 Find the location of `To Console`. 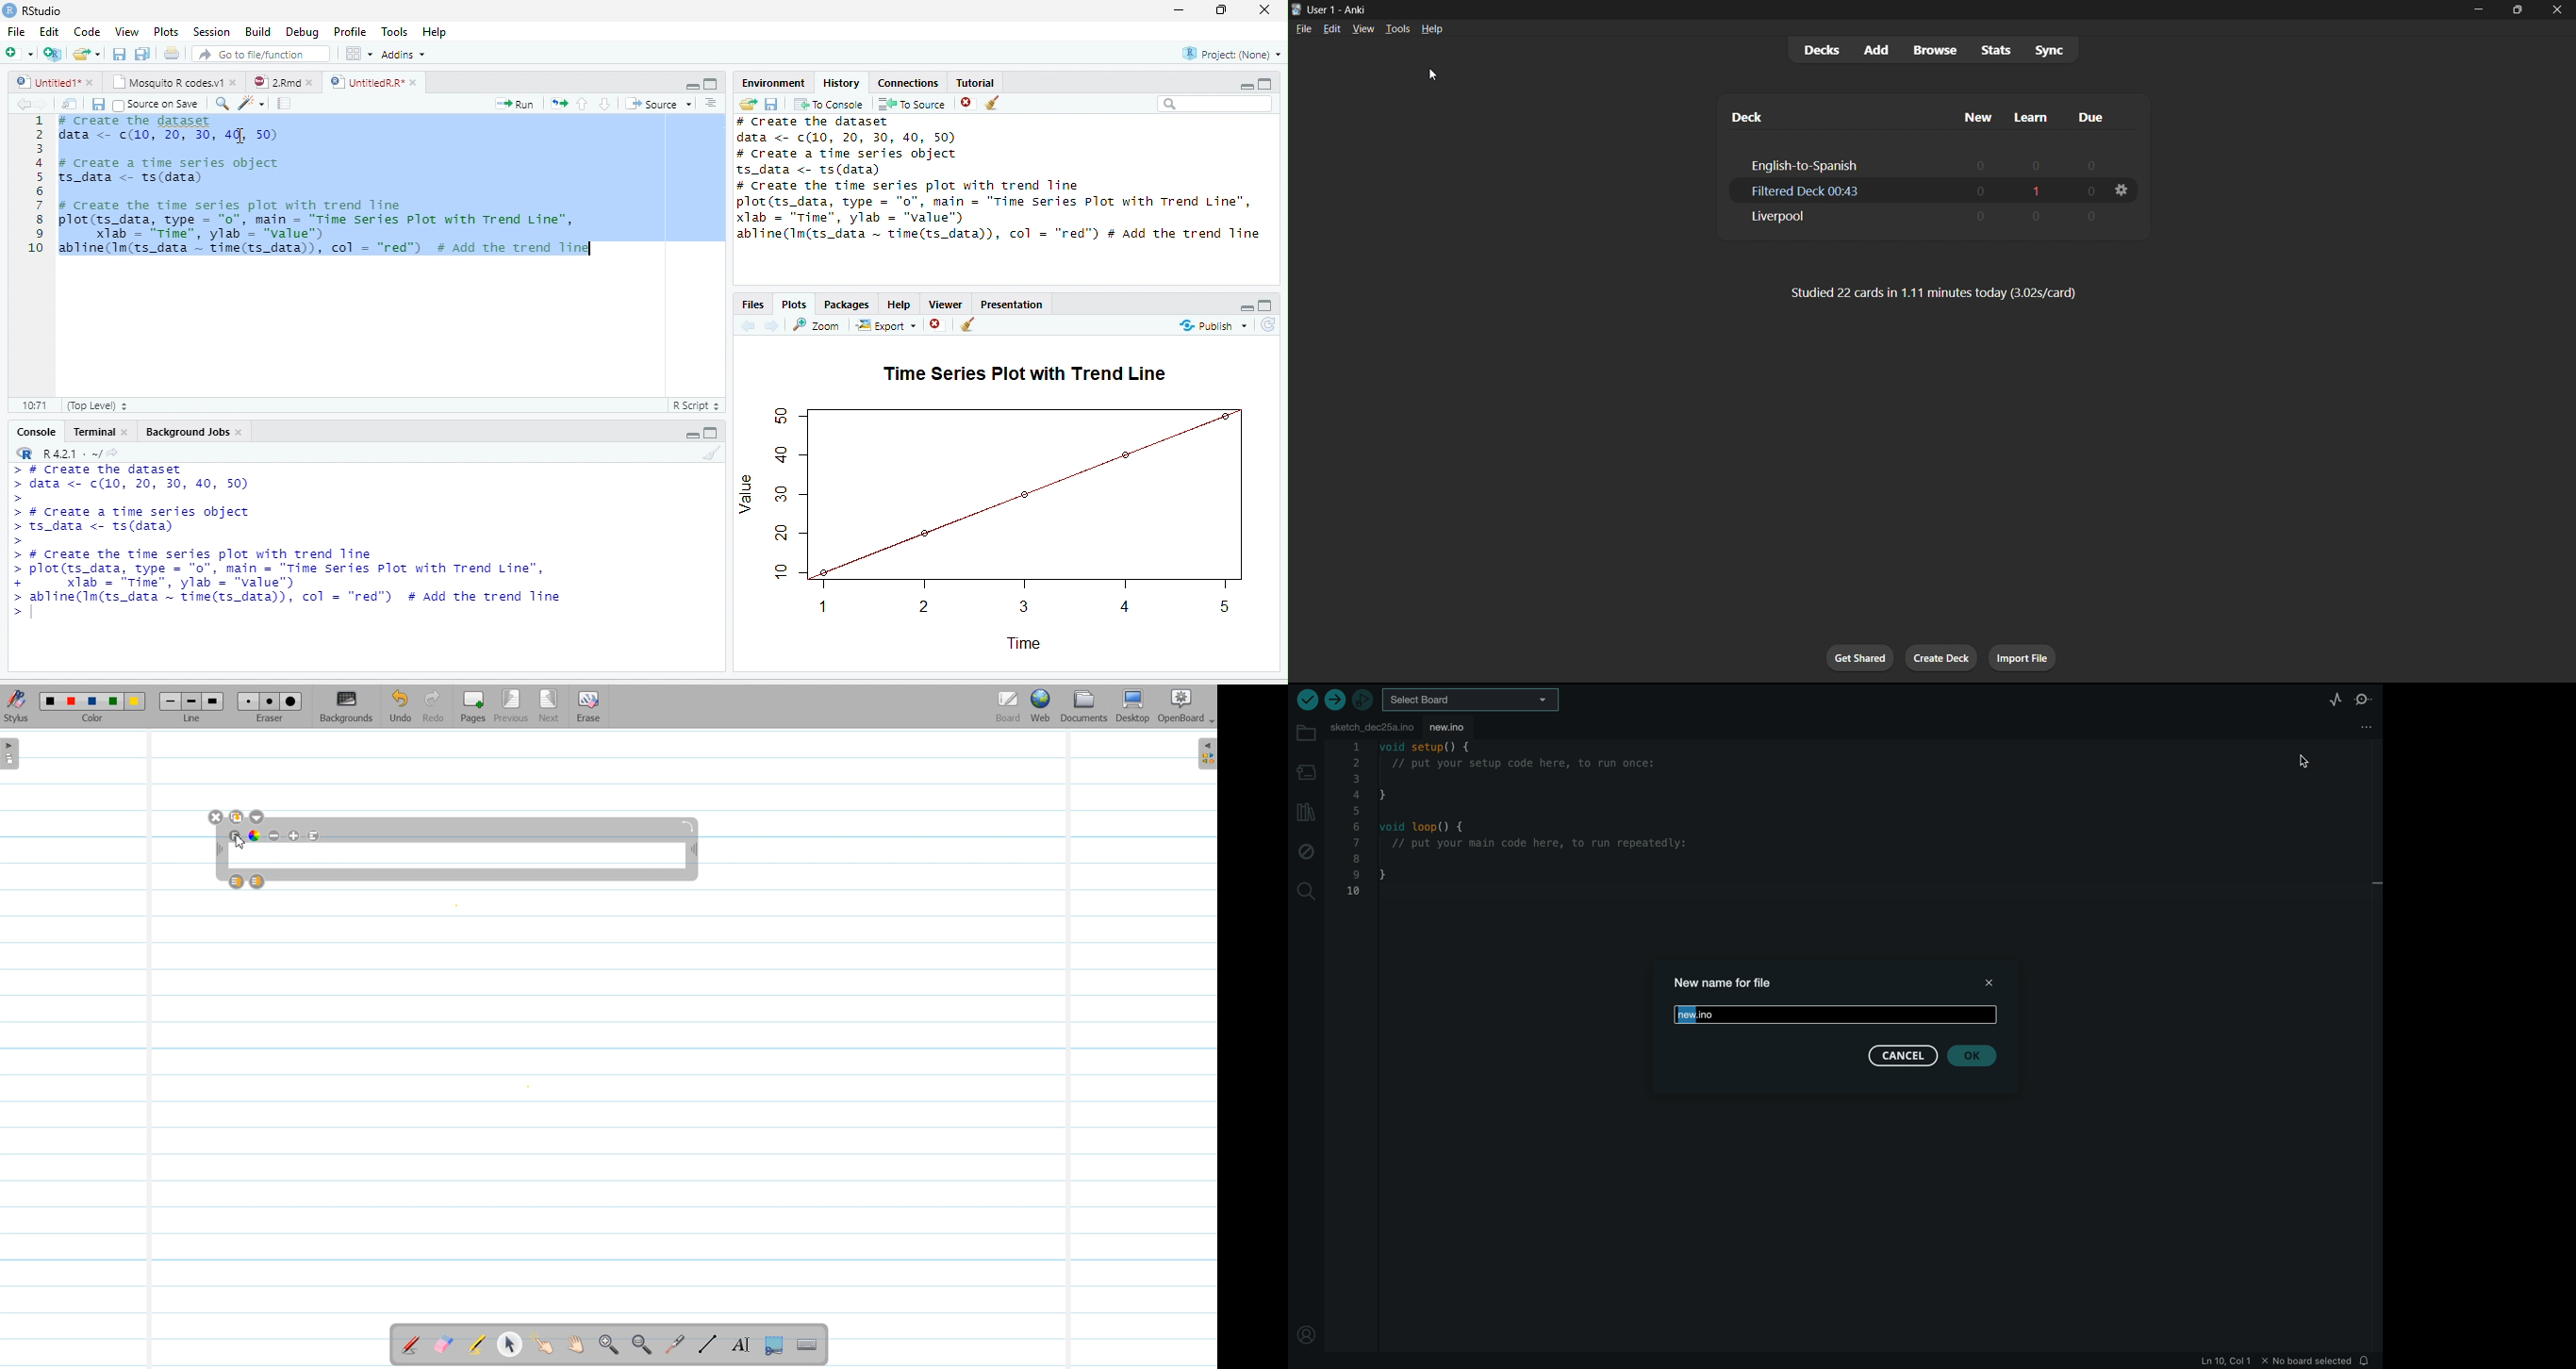

To Console is located at coordinates (828, 104).